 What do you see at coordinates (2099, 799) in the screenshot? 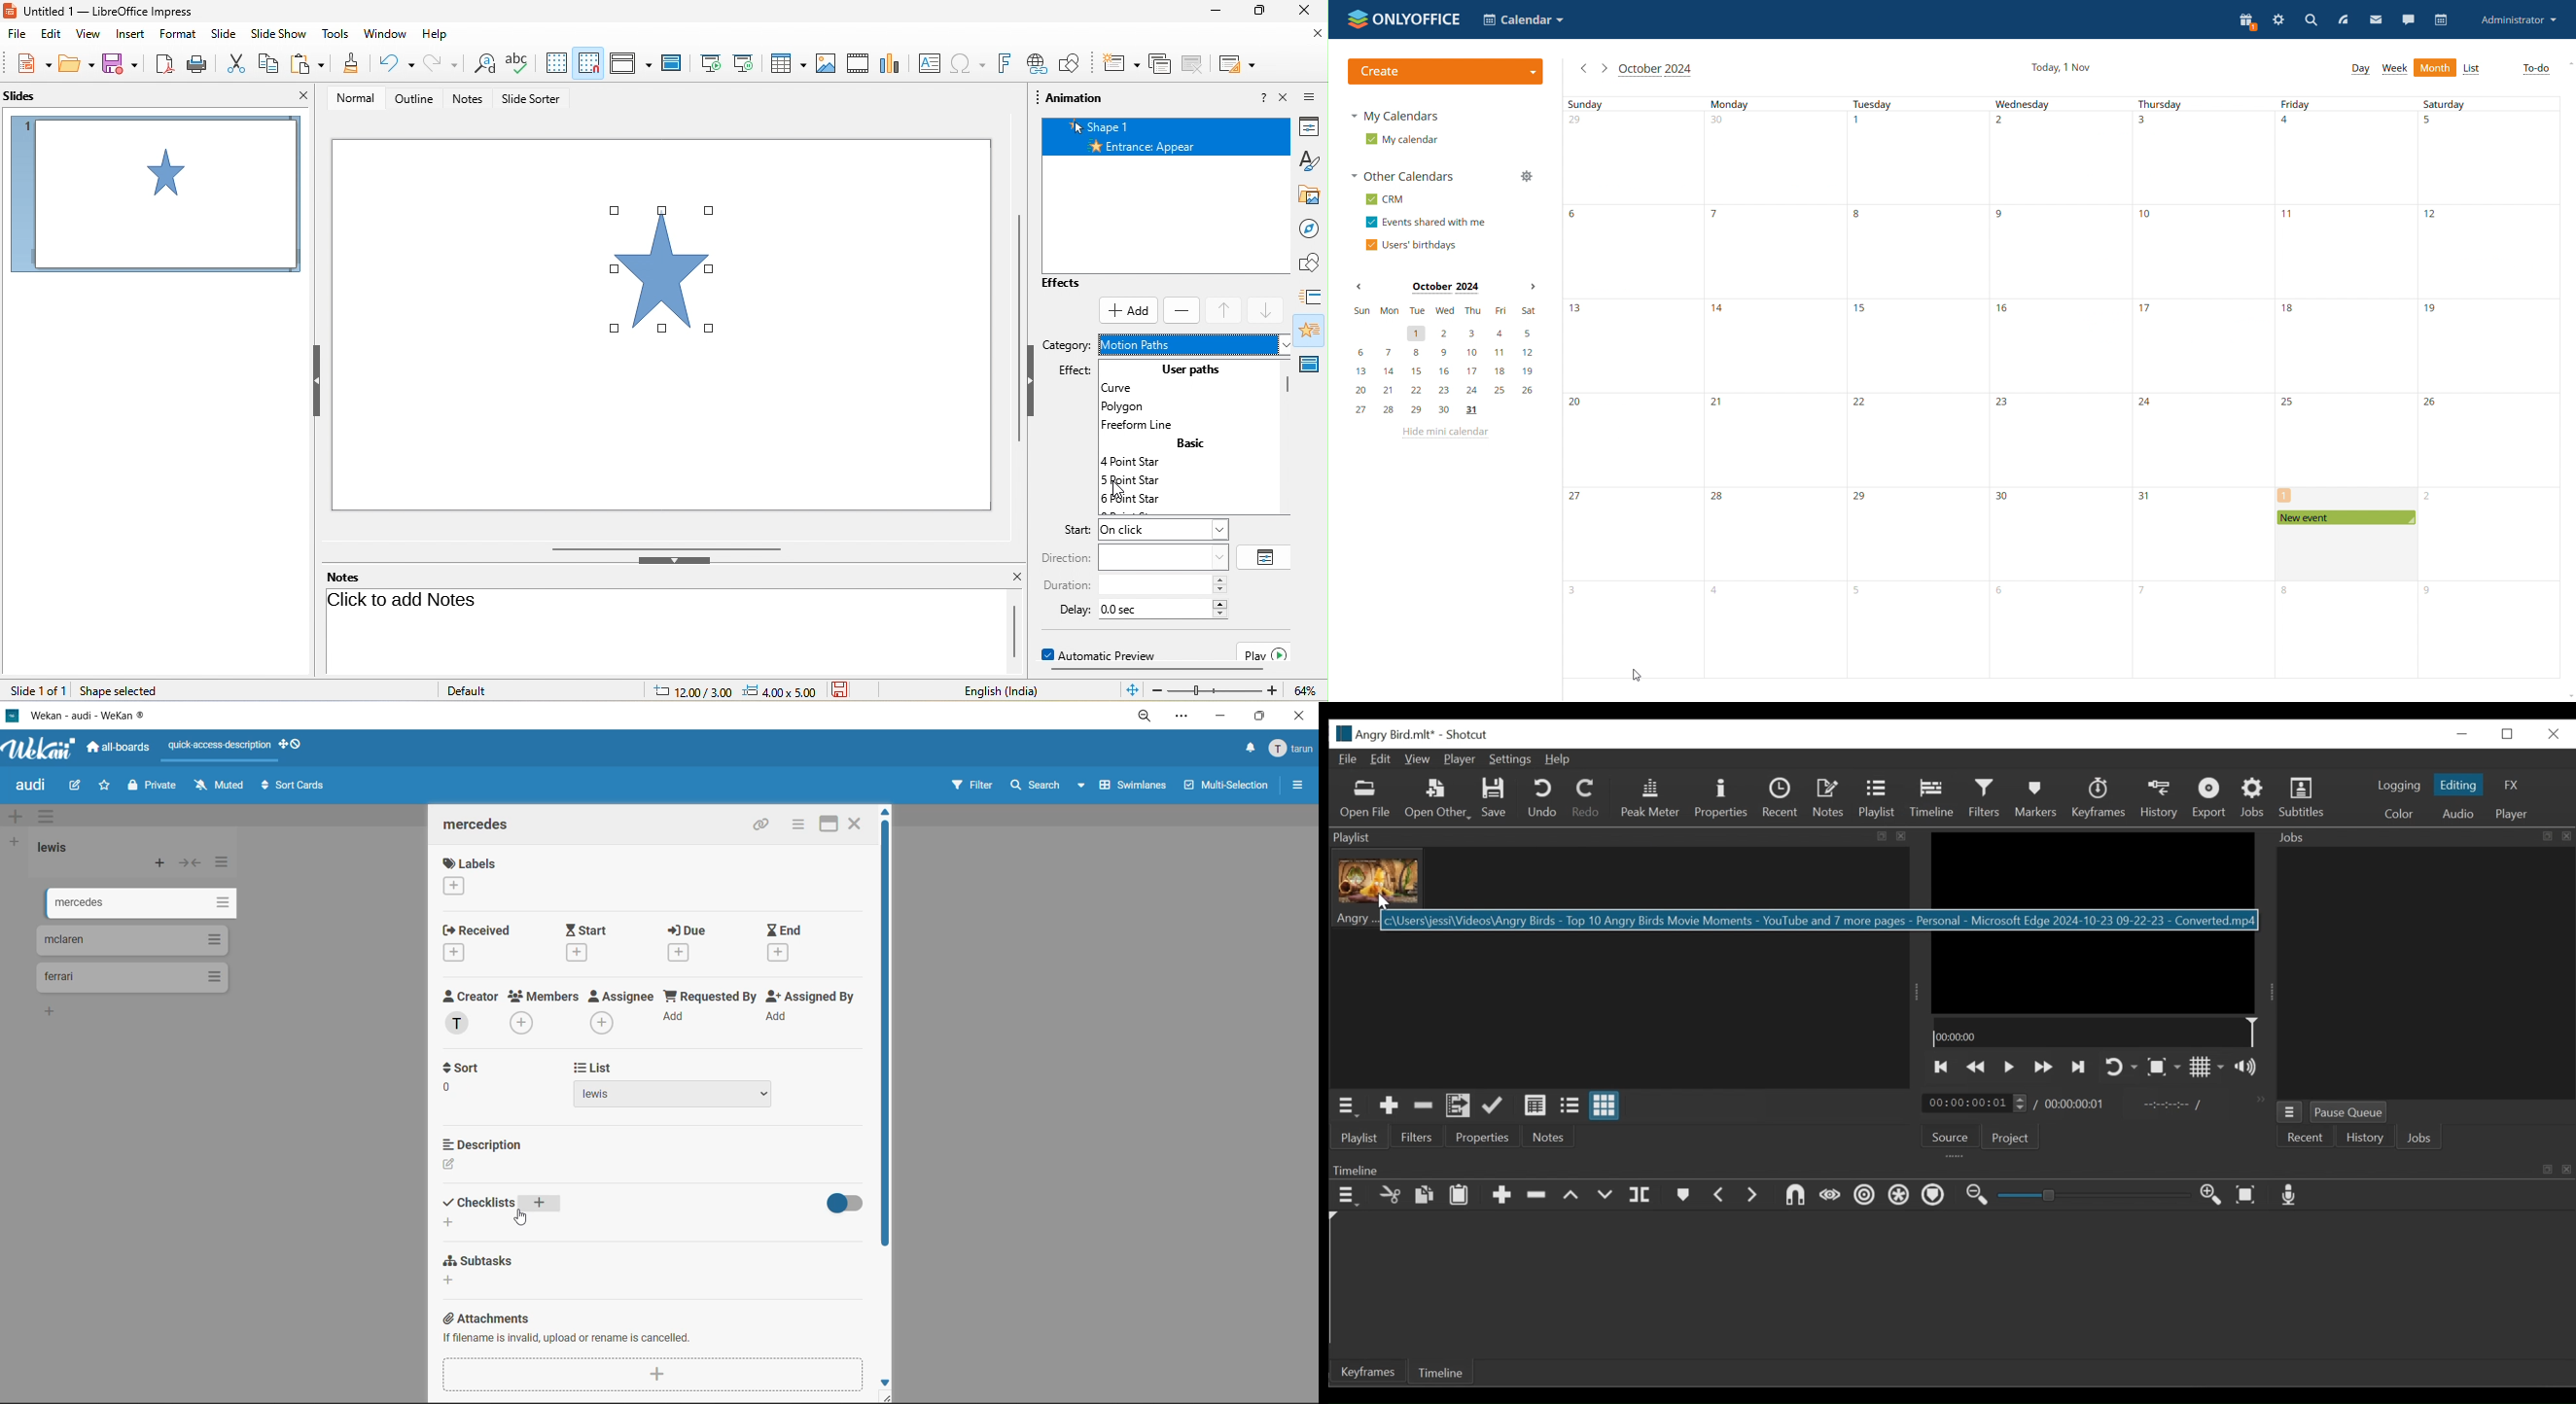
I see `Keyframes` at bounding box center [2099, 799].